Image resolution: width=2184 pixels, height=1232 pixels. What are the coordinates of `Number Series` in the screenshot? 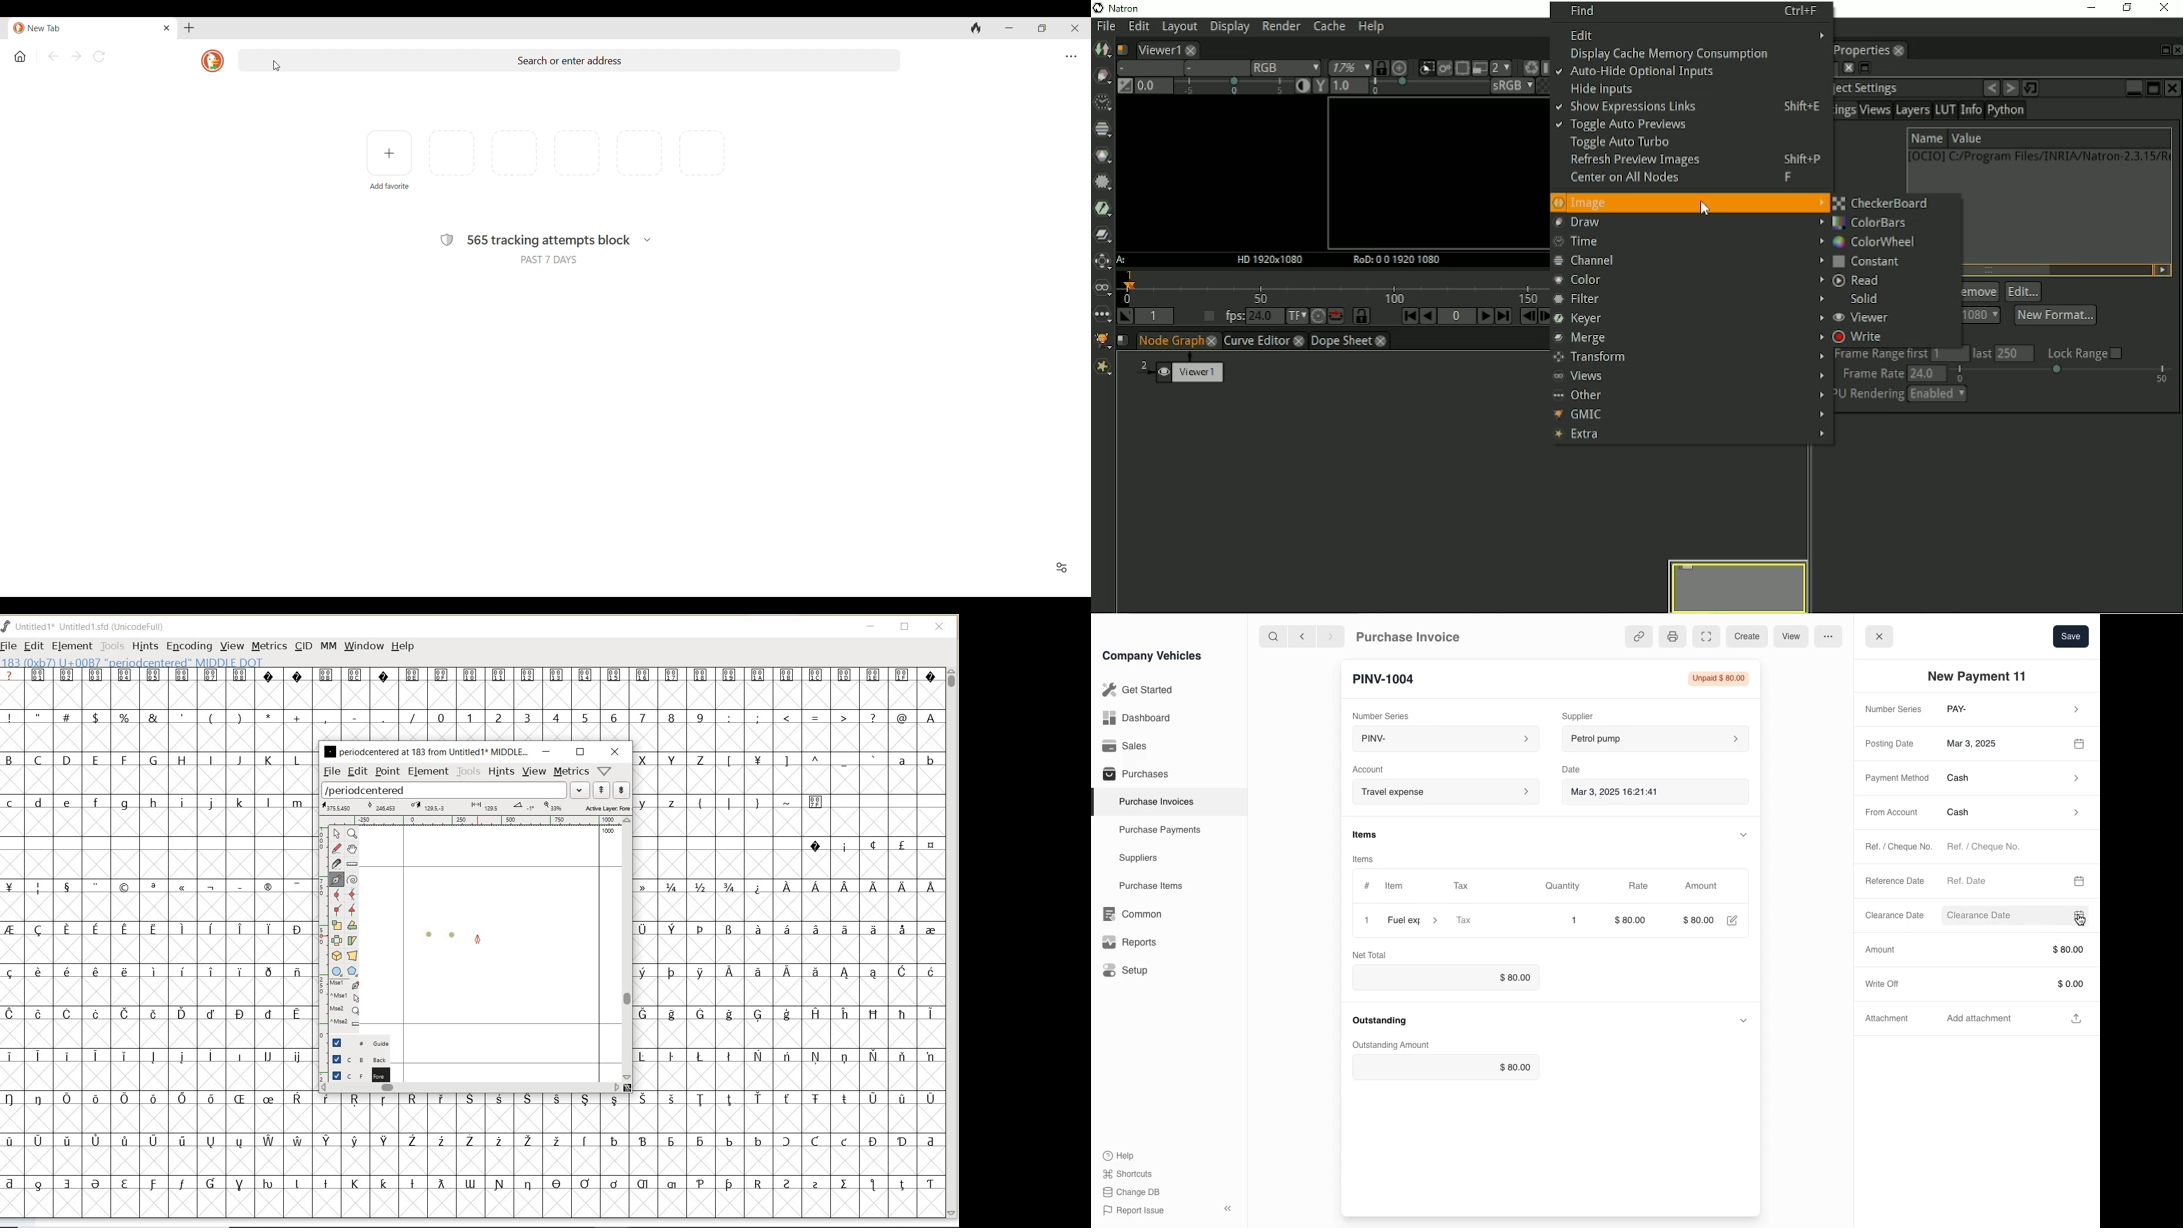 It's located at (1891, 710).